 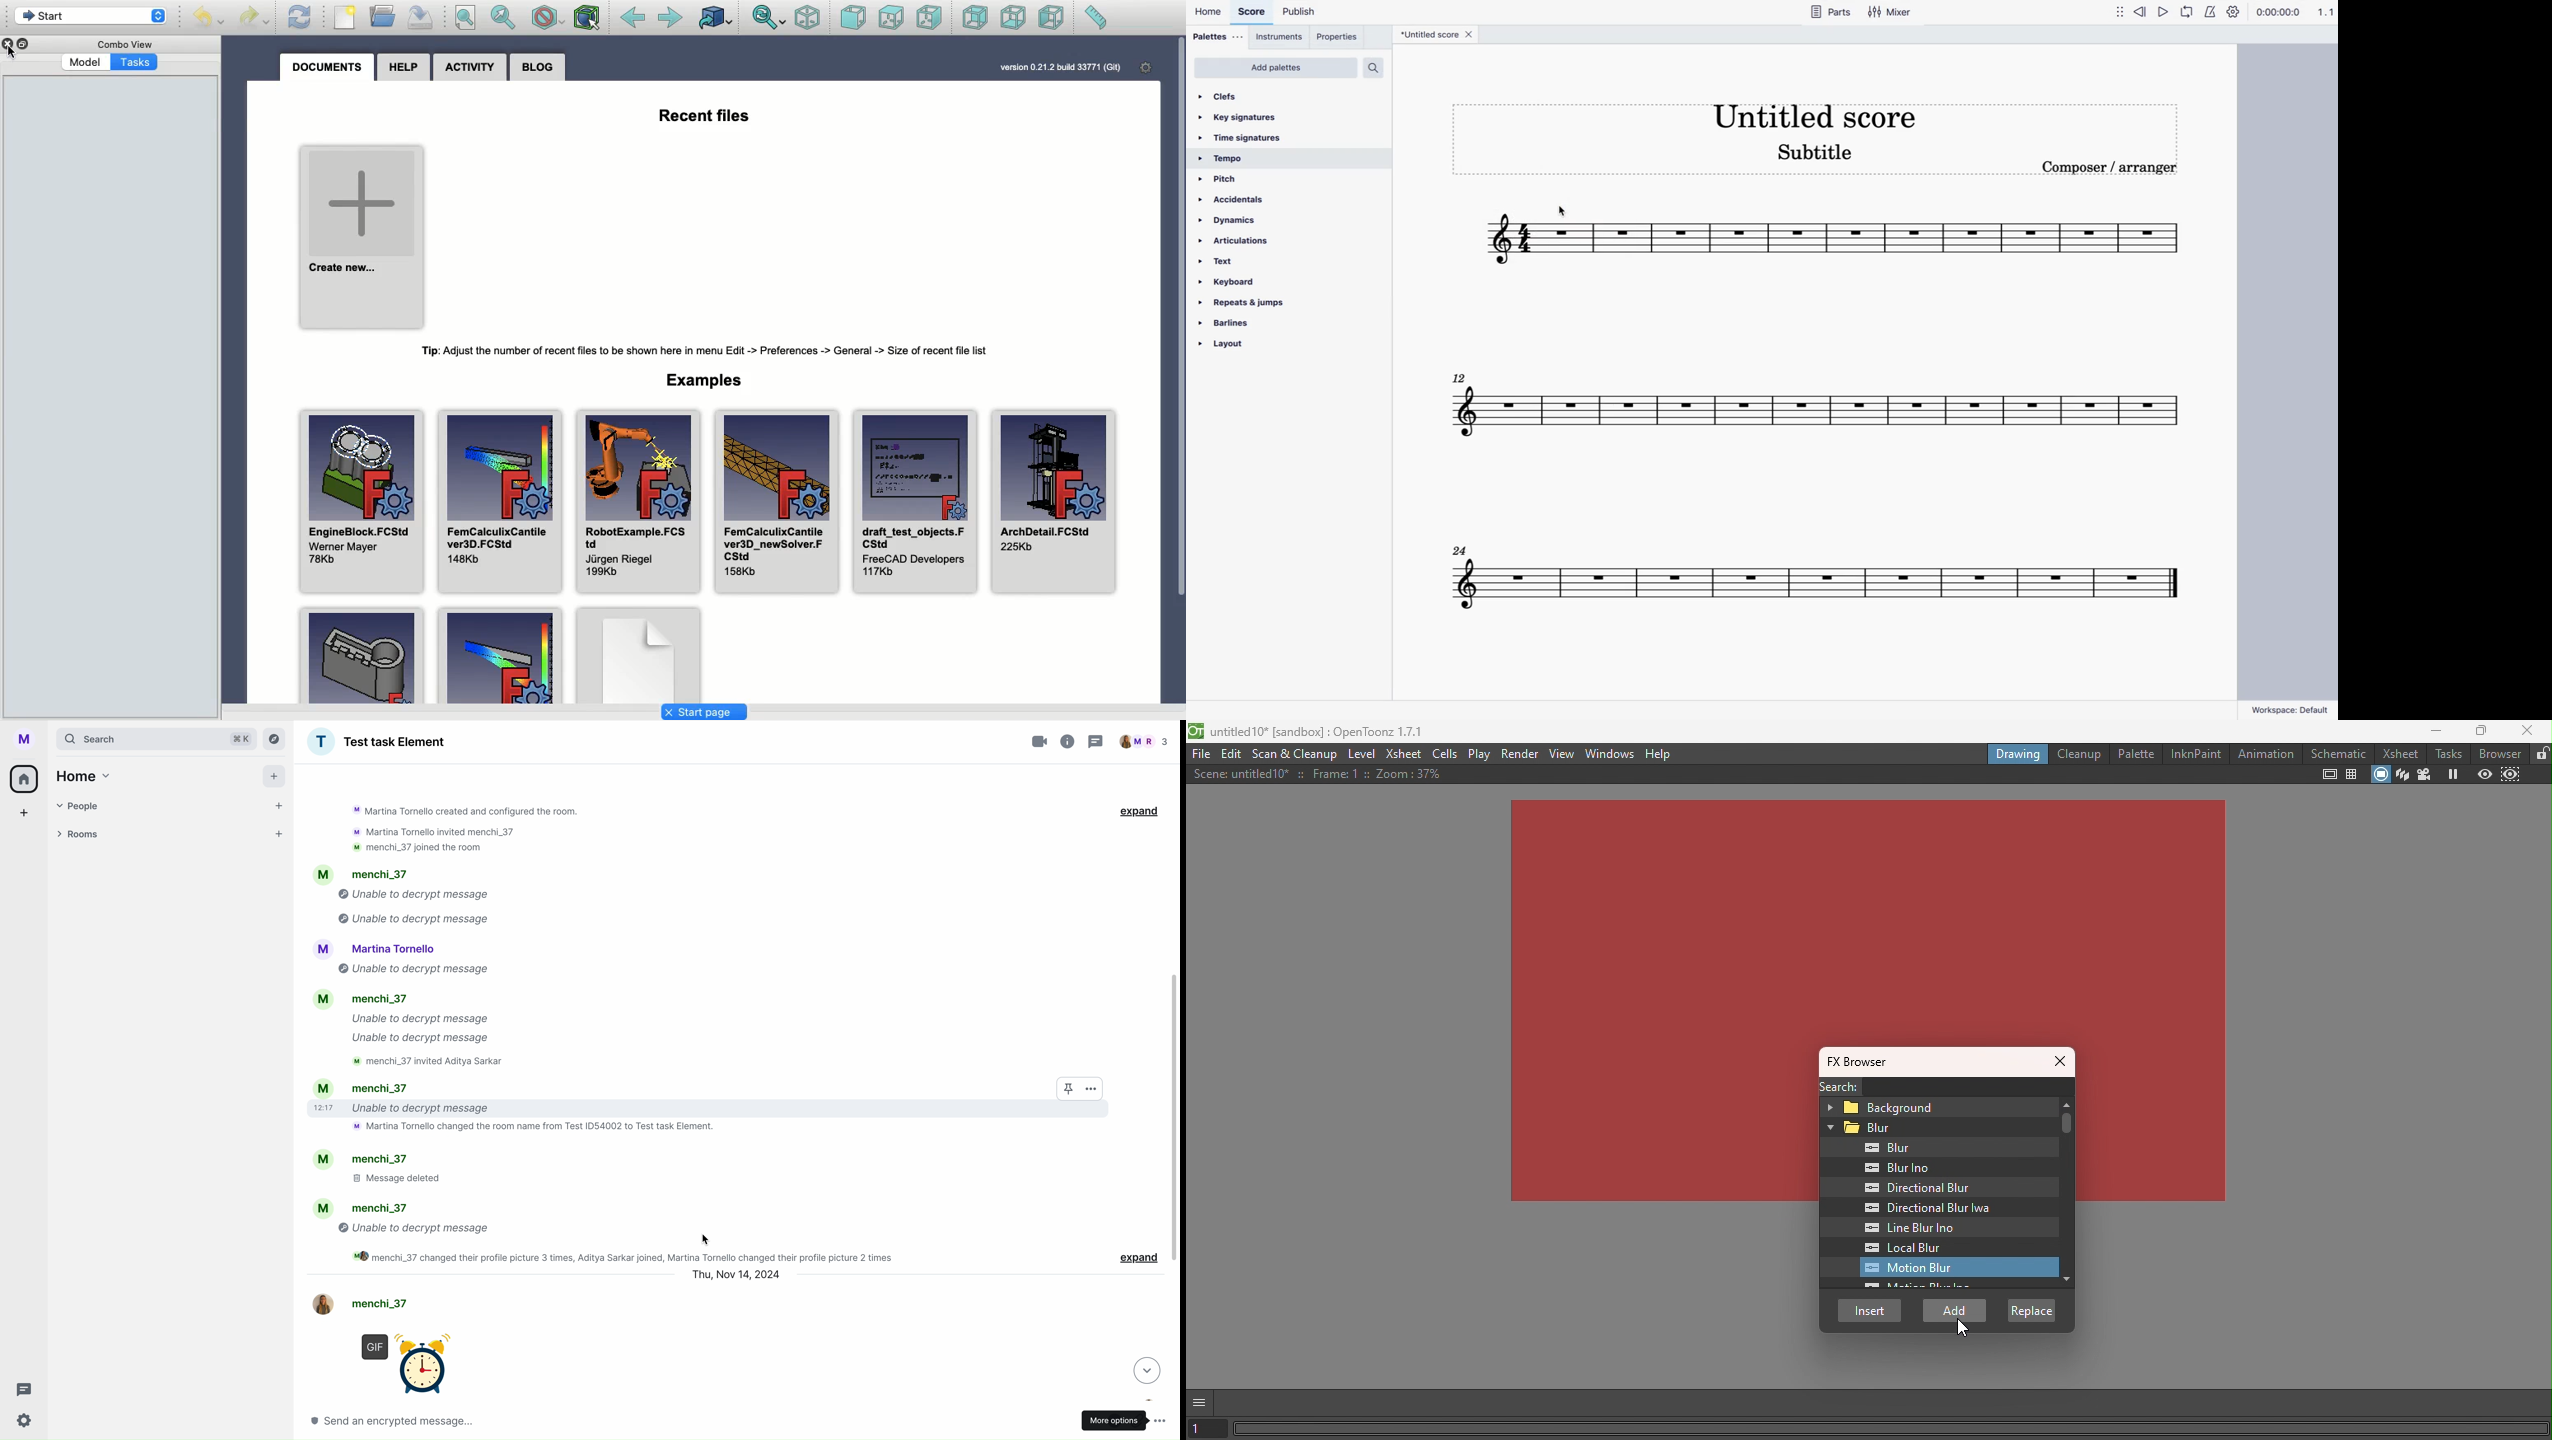 What do you see at coordinates (1282, 39) in the screenshot?
I see `instruments` at bounding box center [1282, 39].